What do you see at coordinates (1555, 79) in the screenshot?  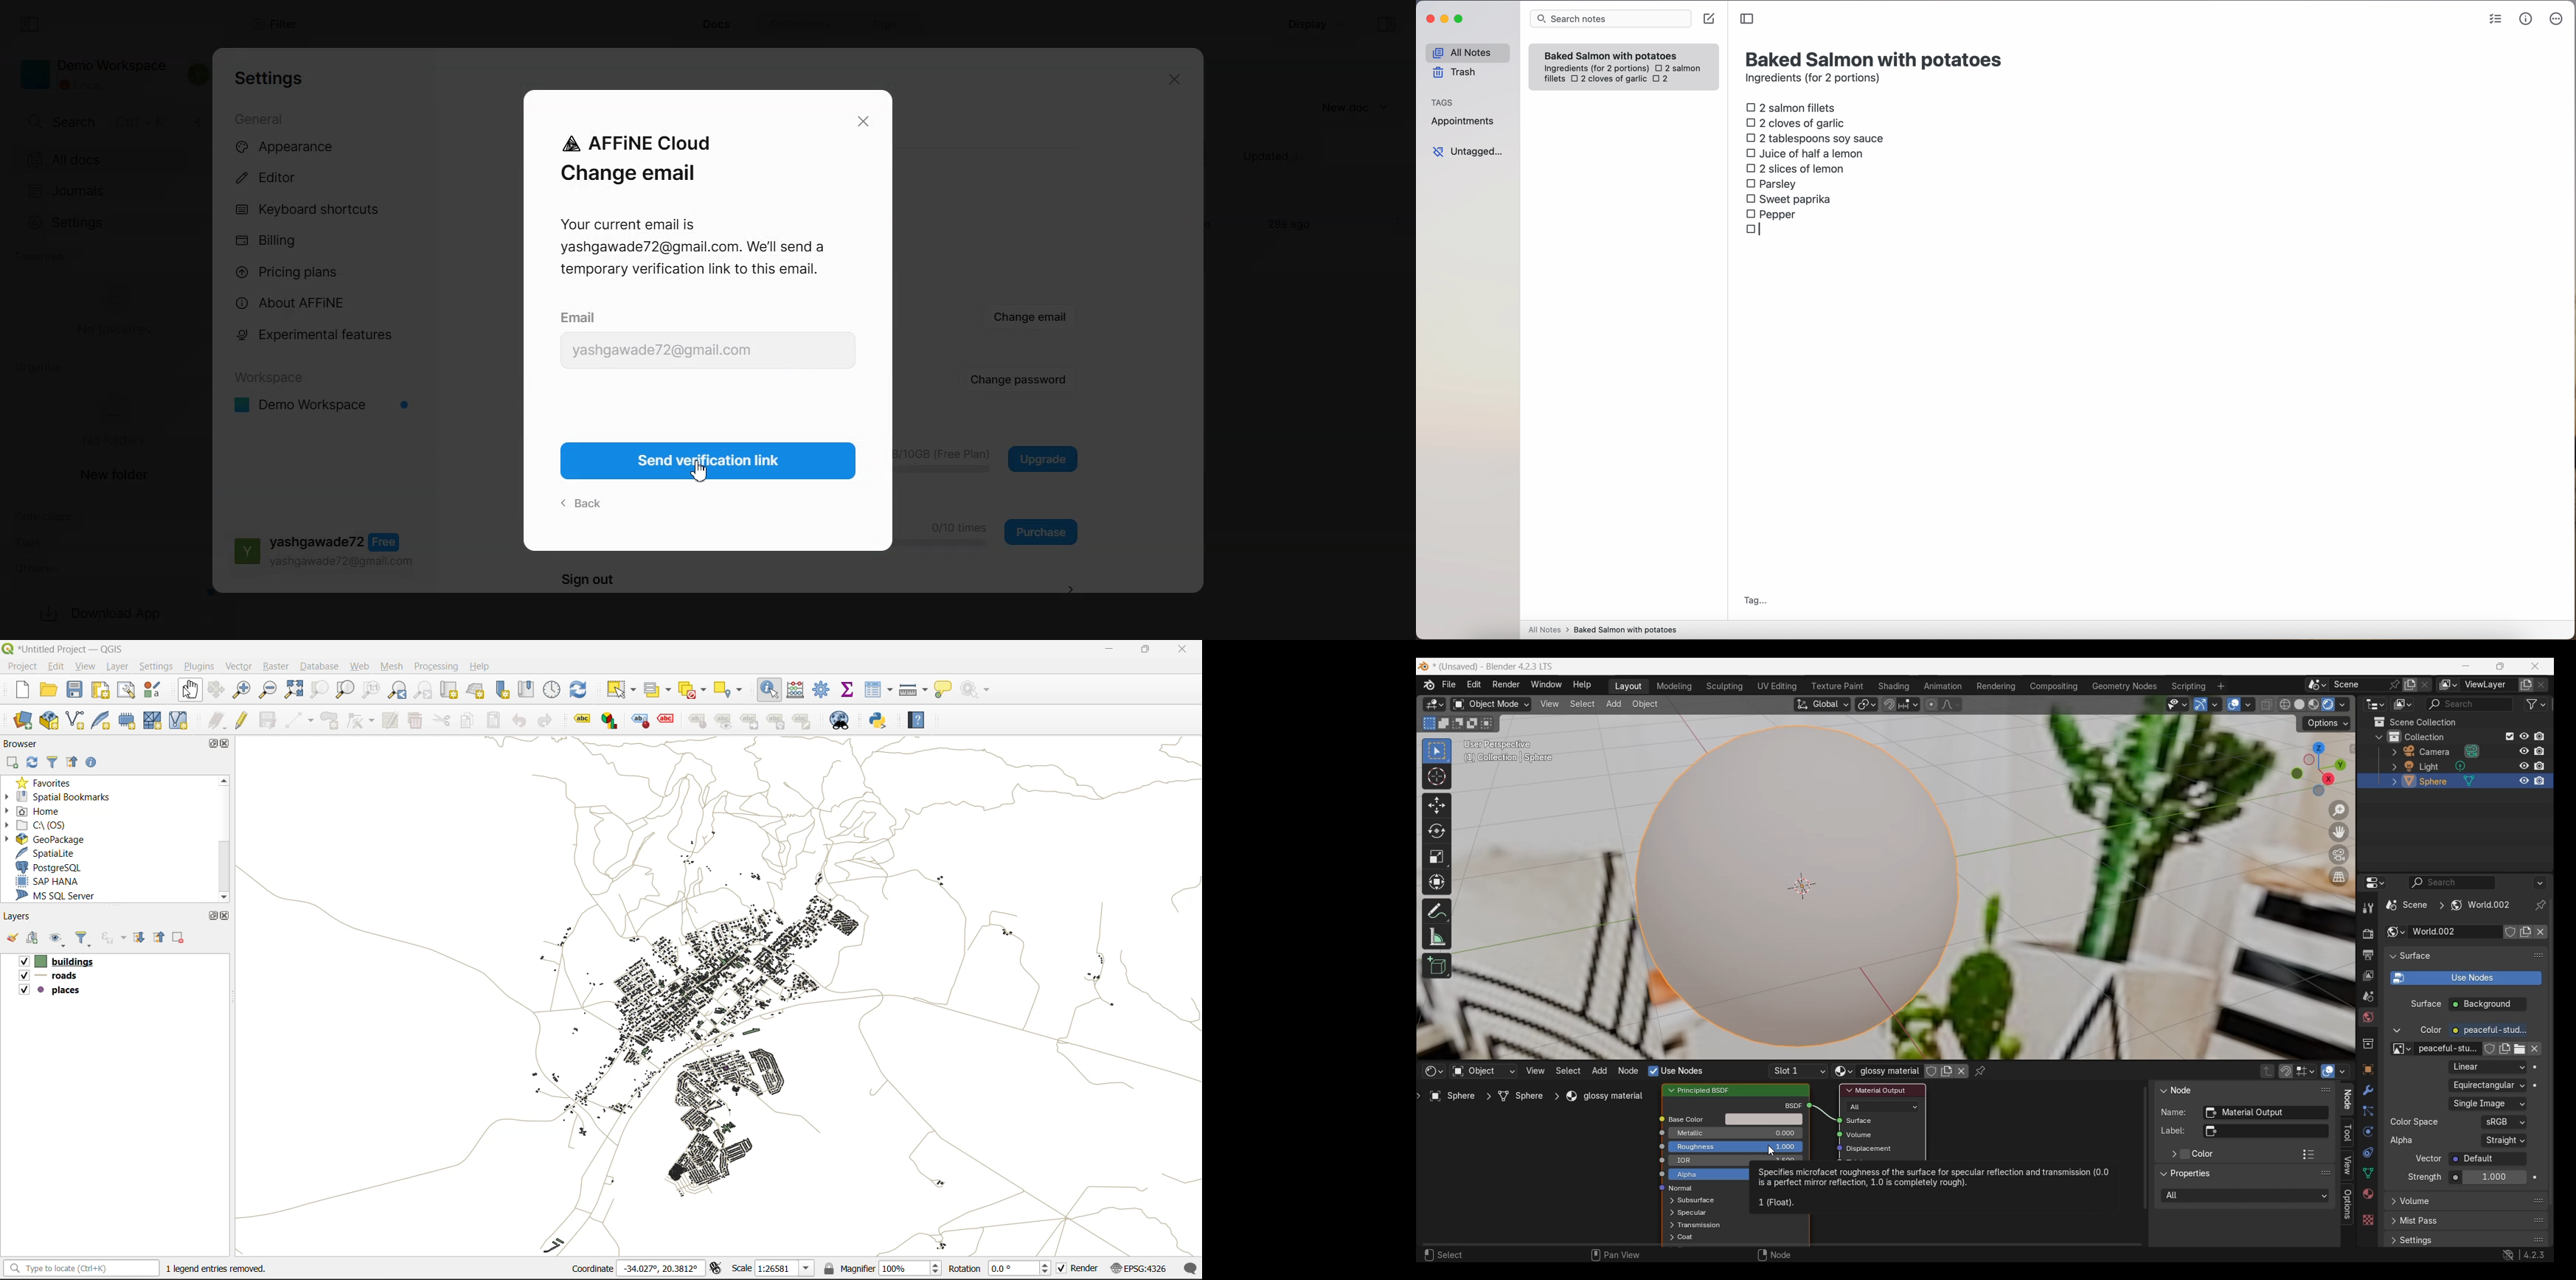 I see `fillets` at bounding box center [1555, 79].